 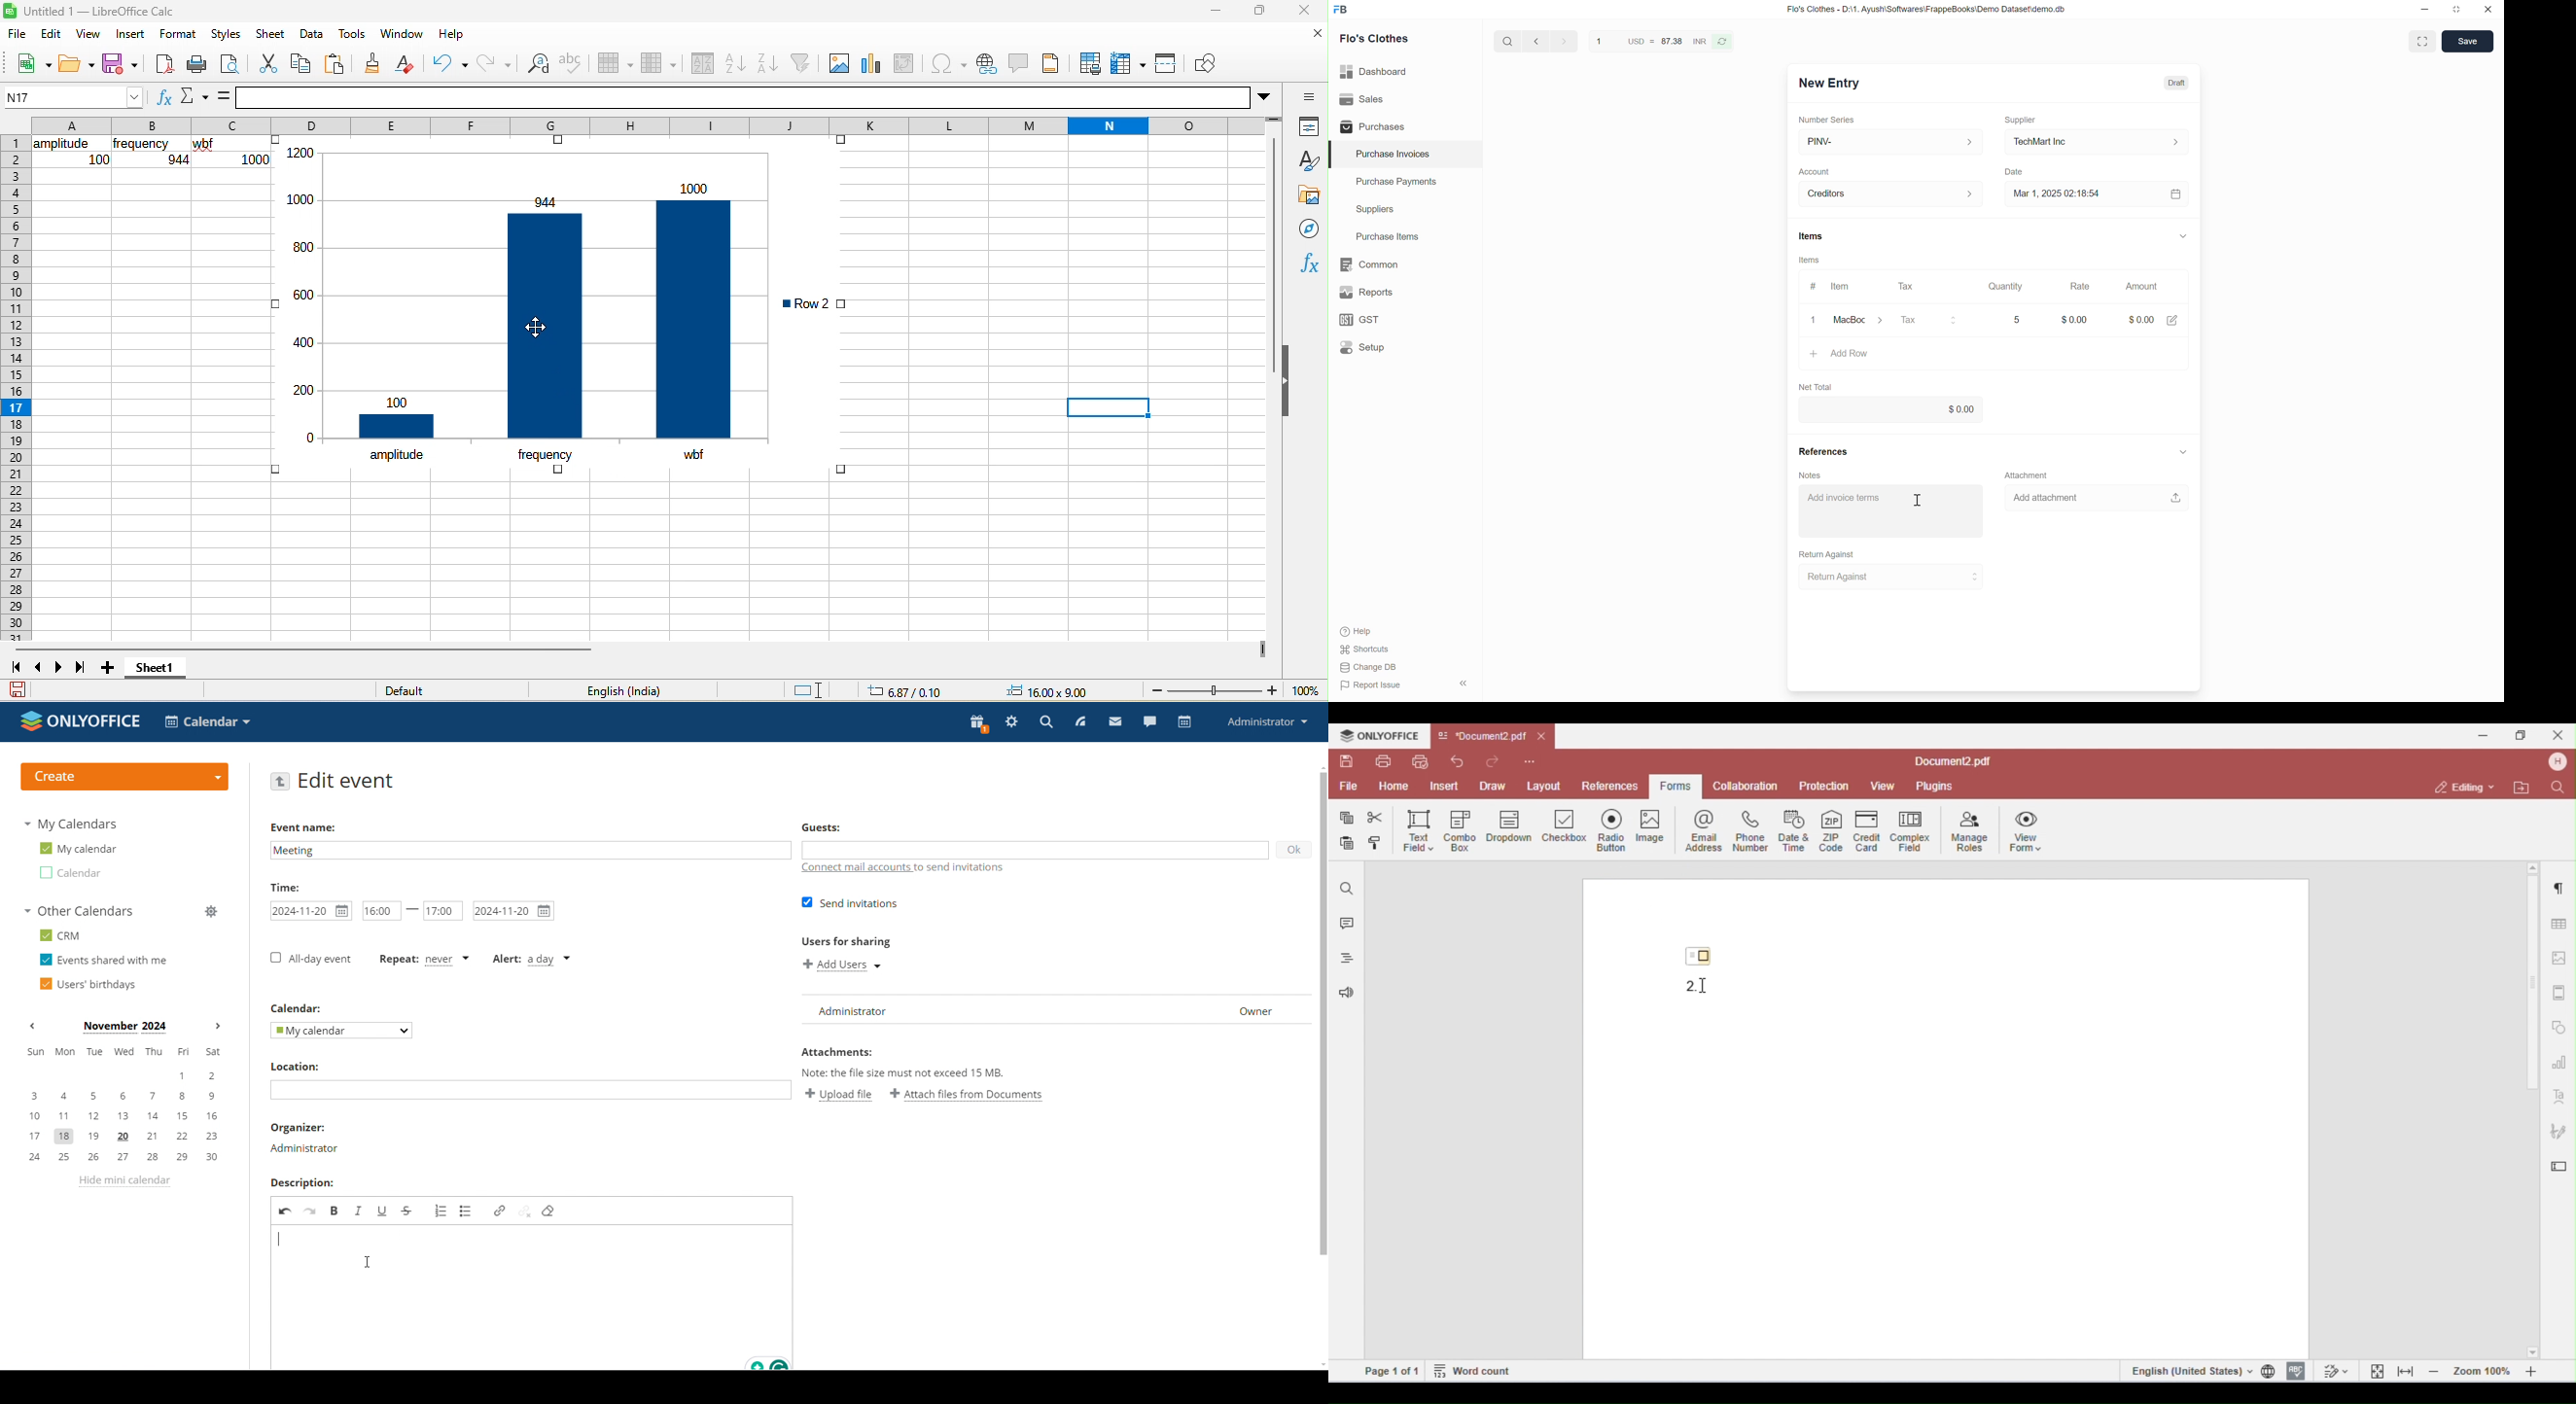 I want to click on References, so click(x=1824, y=451).